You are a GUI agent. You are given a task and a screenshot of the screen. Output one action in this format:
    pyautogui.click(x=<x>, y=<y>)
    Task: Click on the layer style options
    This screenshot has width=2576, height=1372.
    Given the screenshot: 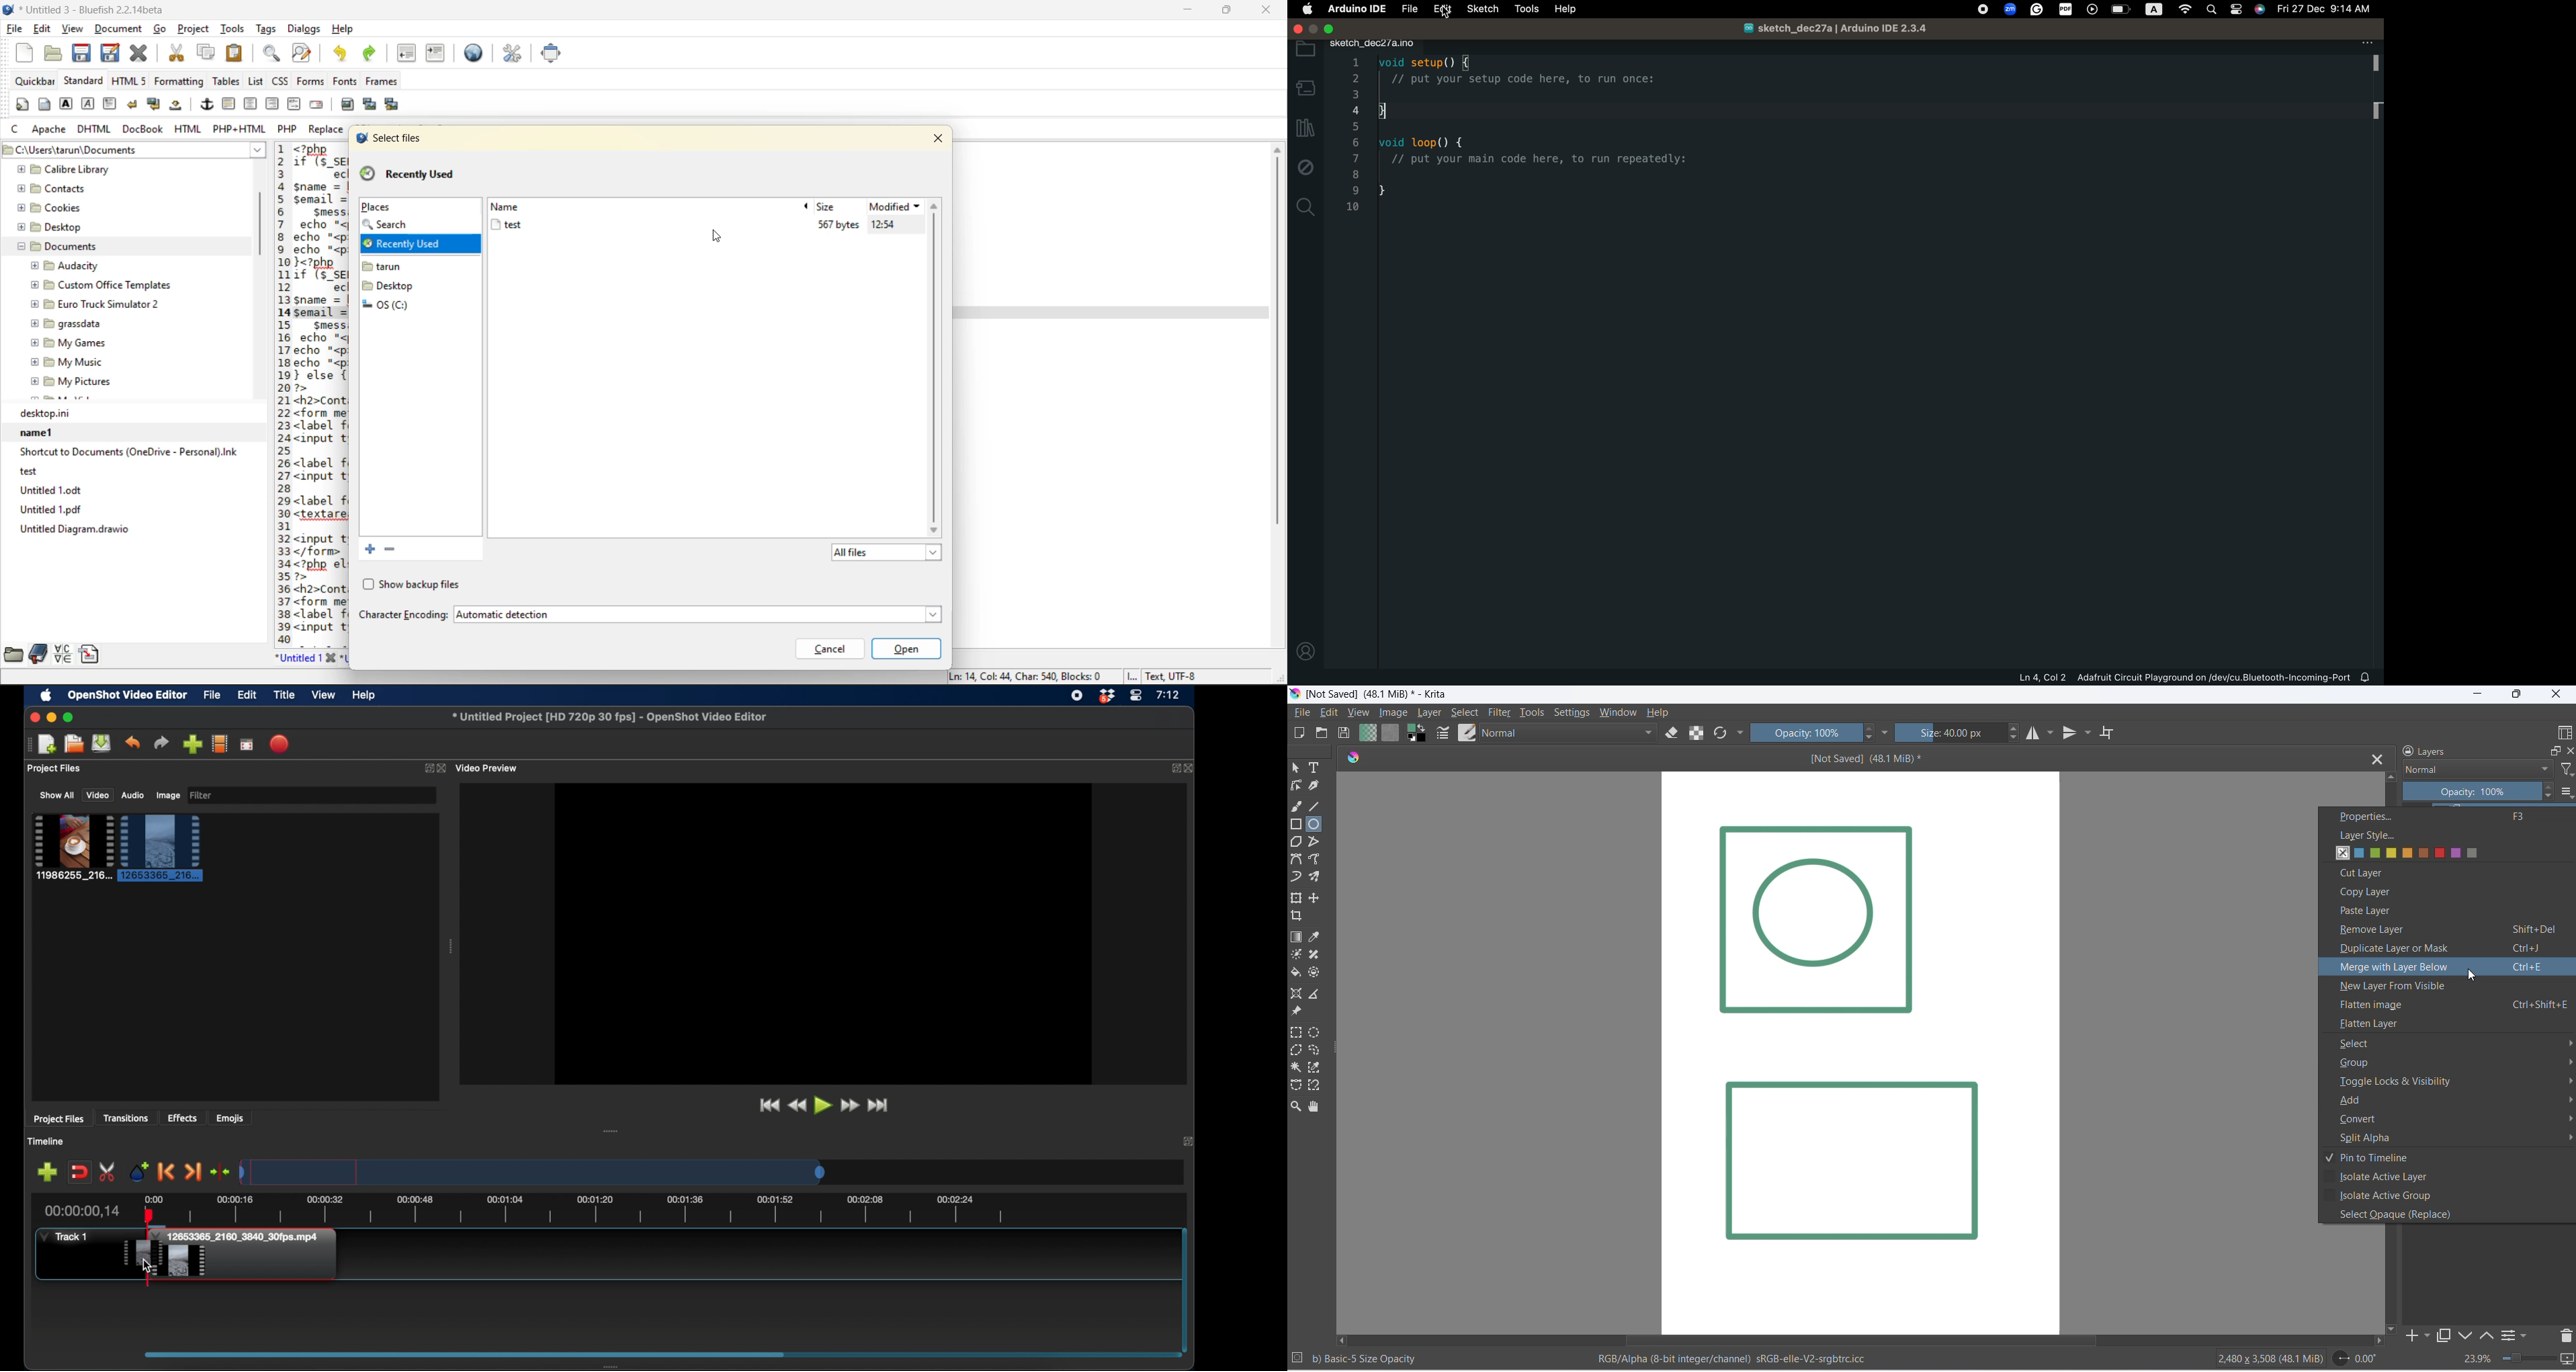 What is the action you would take?
    pyautogui.click(x=2445, y=851)
    